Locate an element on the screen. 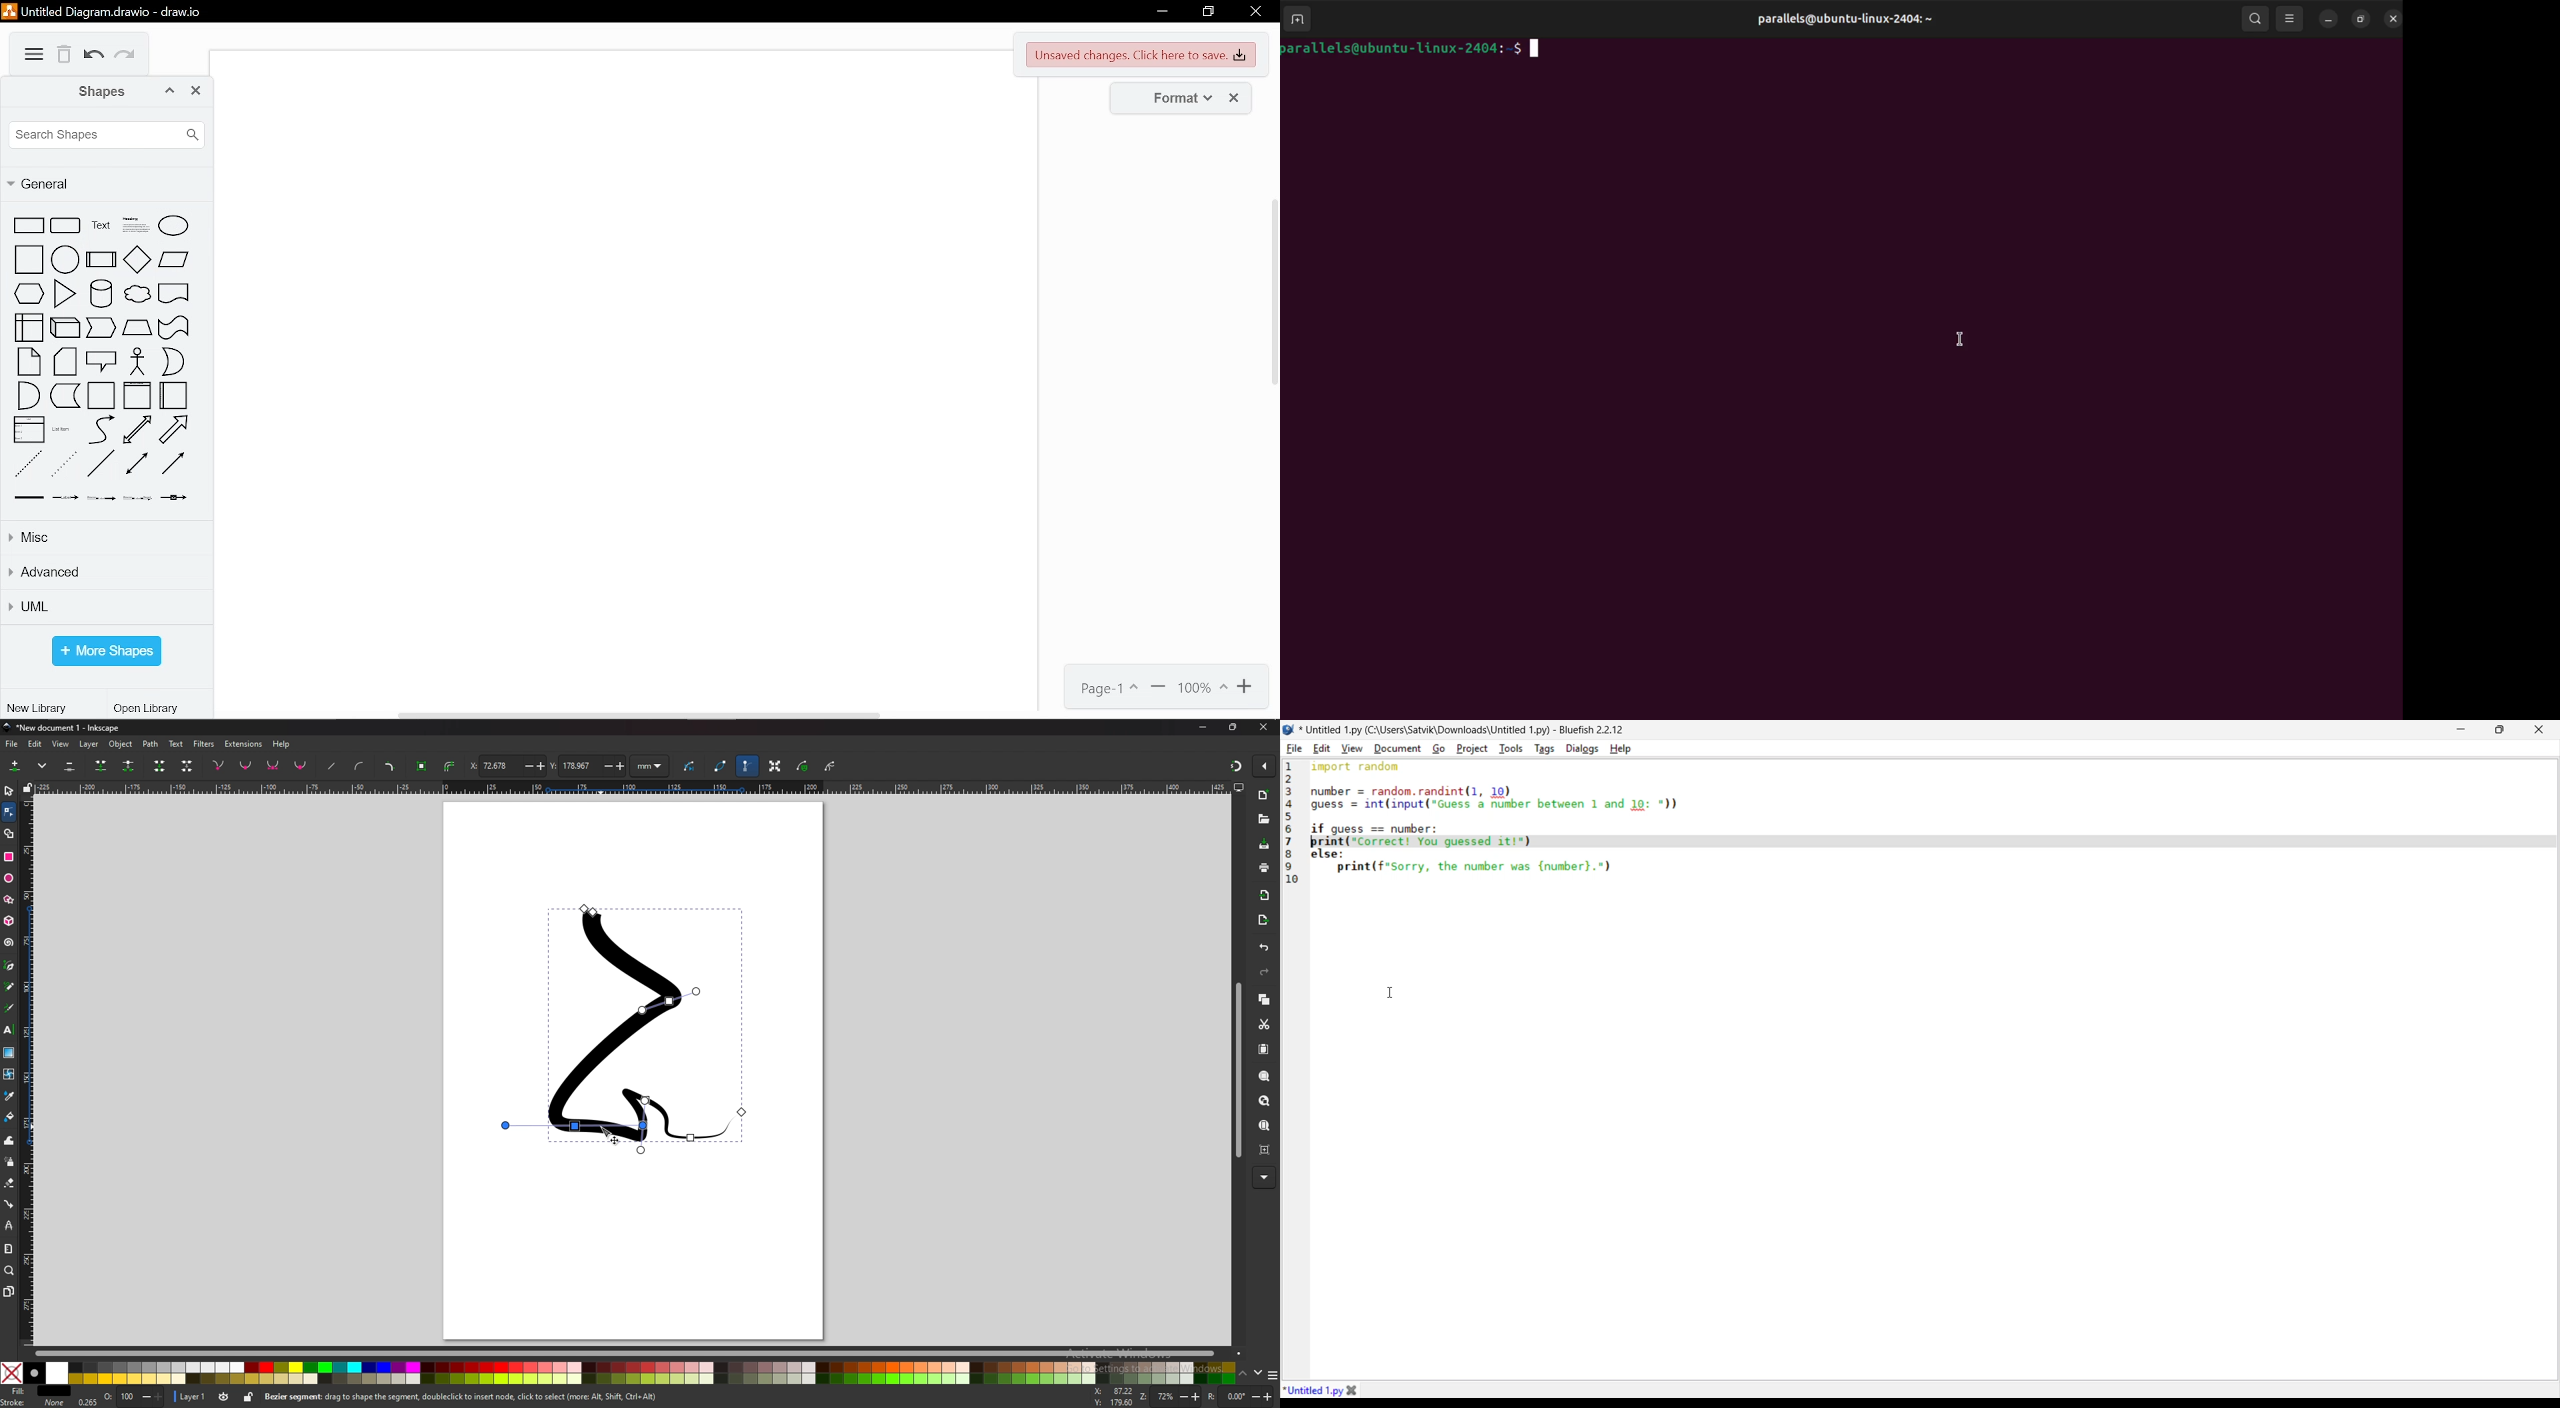  heading is located at coordinates (133, 227).